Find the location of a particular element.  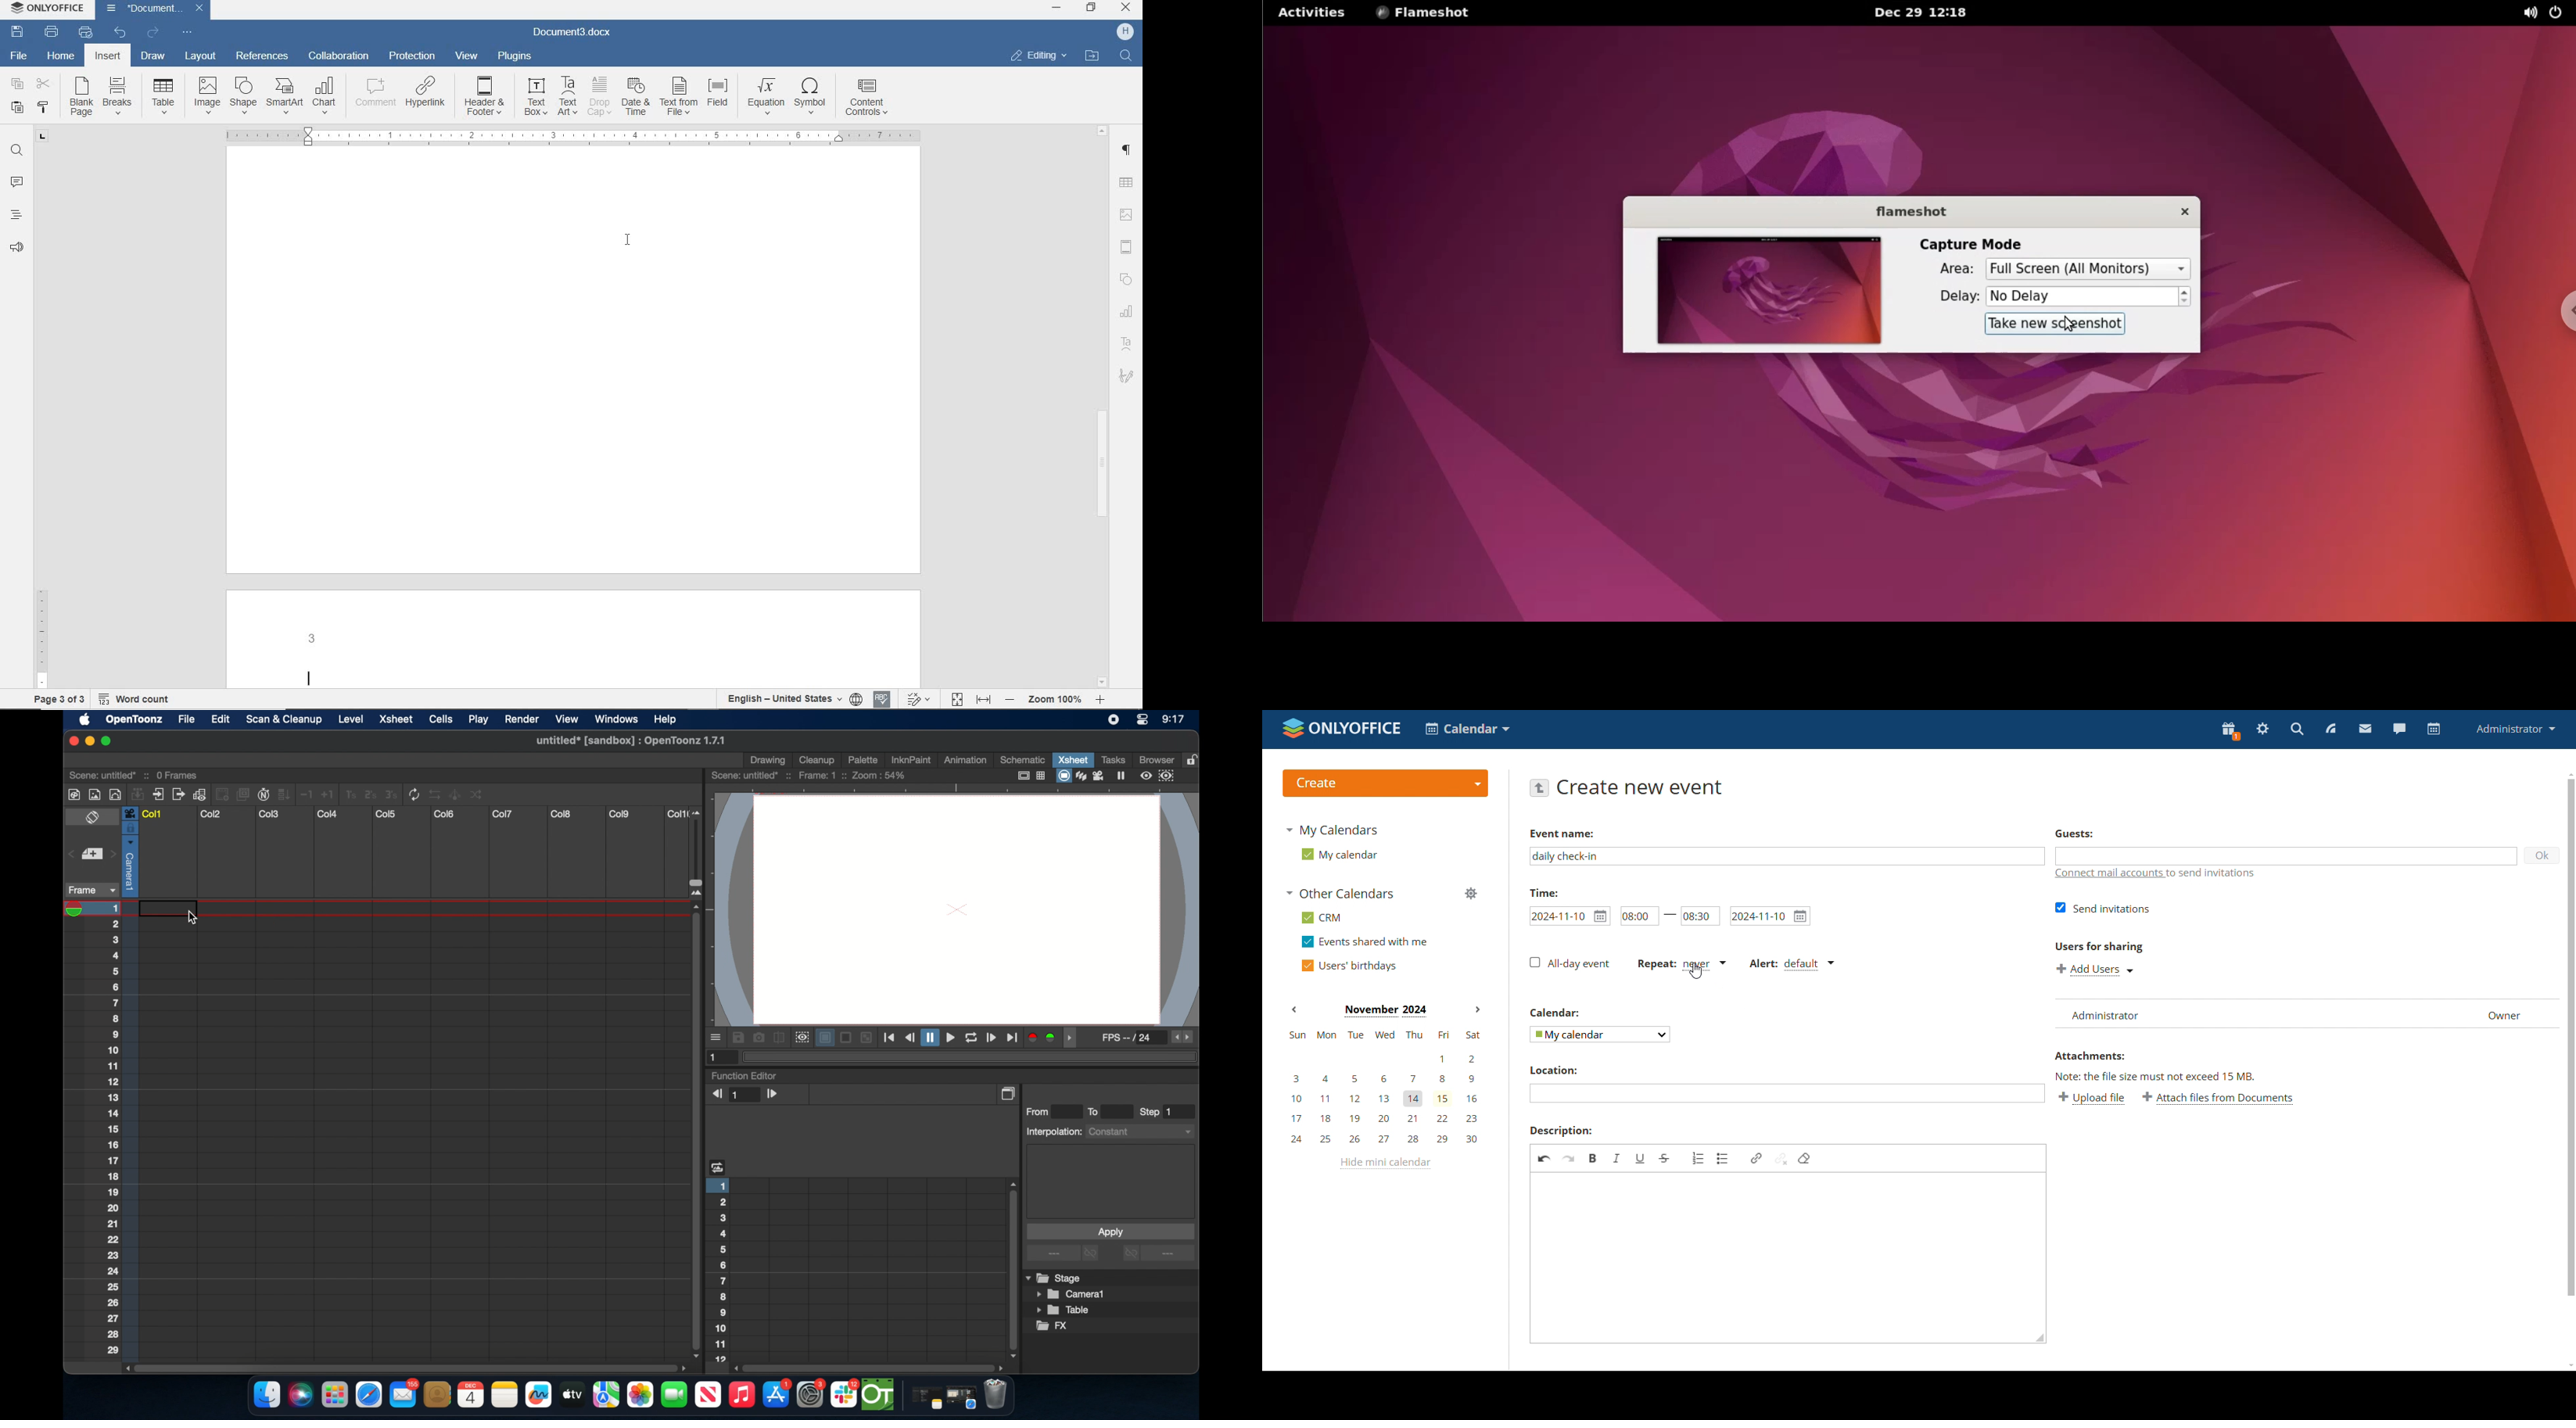

slider is located at coordinates (701, 853).